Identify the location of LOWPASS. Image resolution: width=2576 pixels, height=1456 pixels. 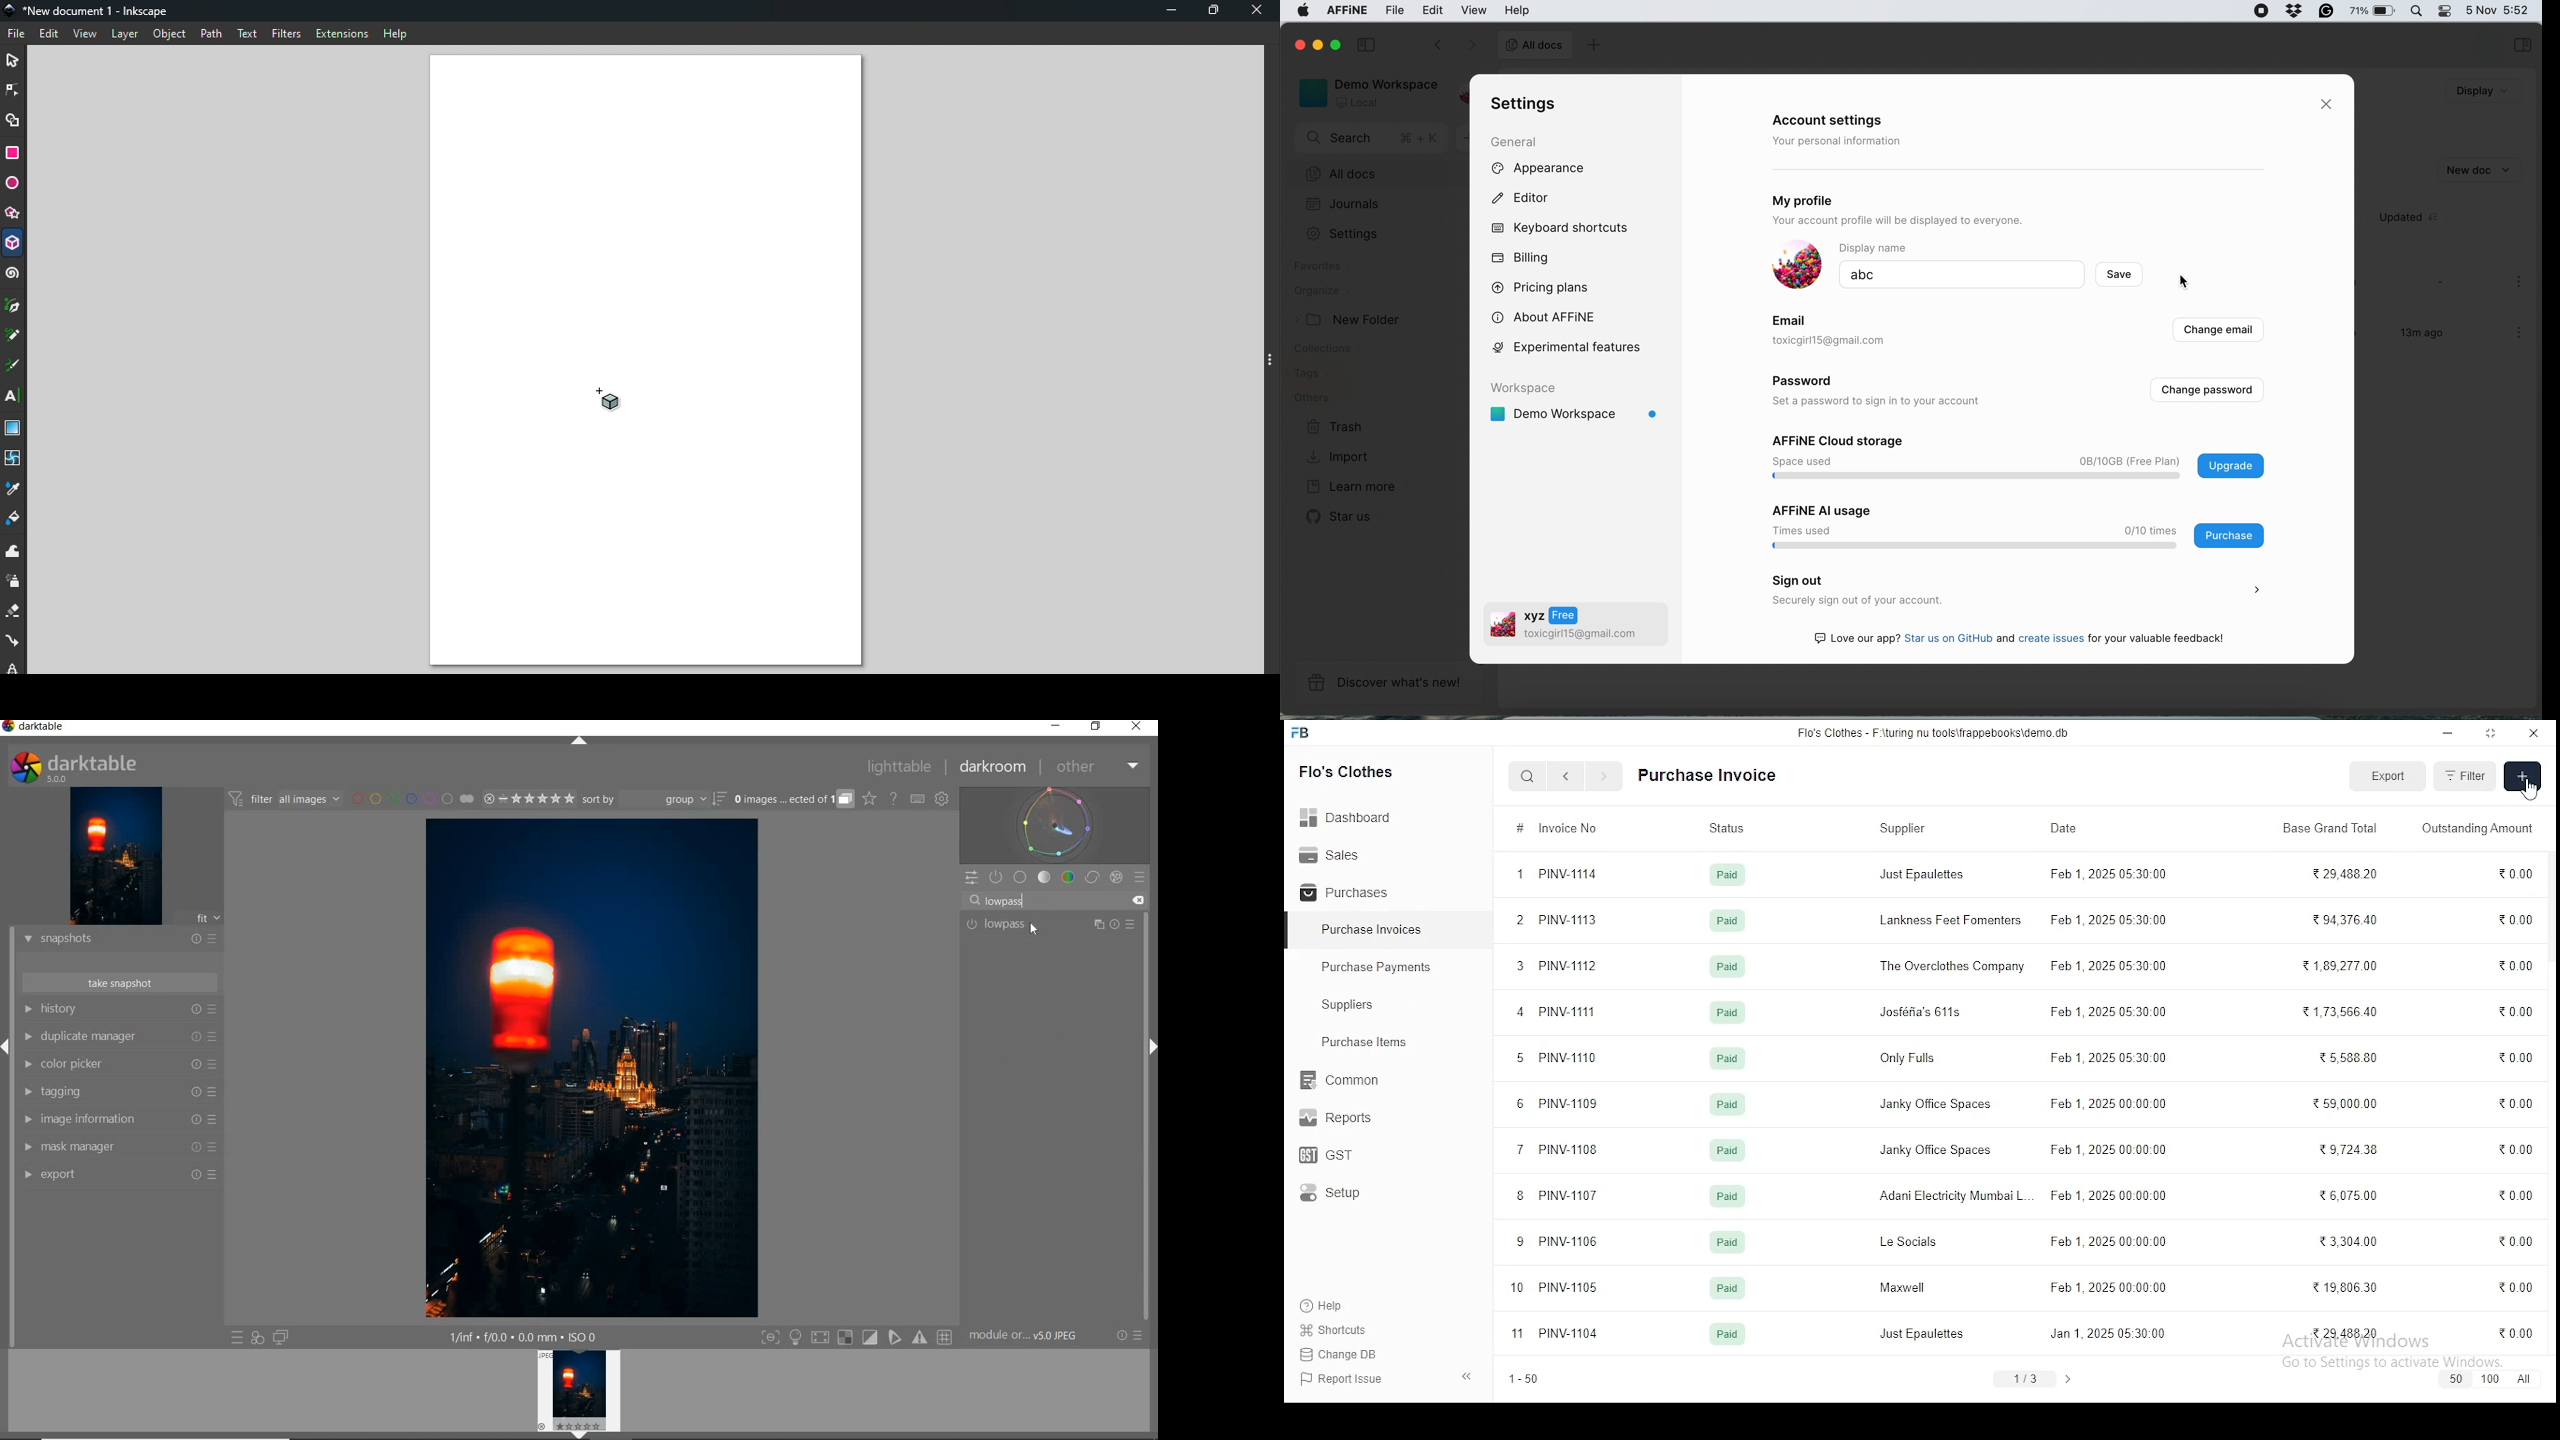
(1013, 926).